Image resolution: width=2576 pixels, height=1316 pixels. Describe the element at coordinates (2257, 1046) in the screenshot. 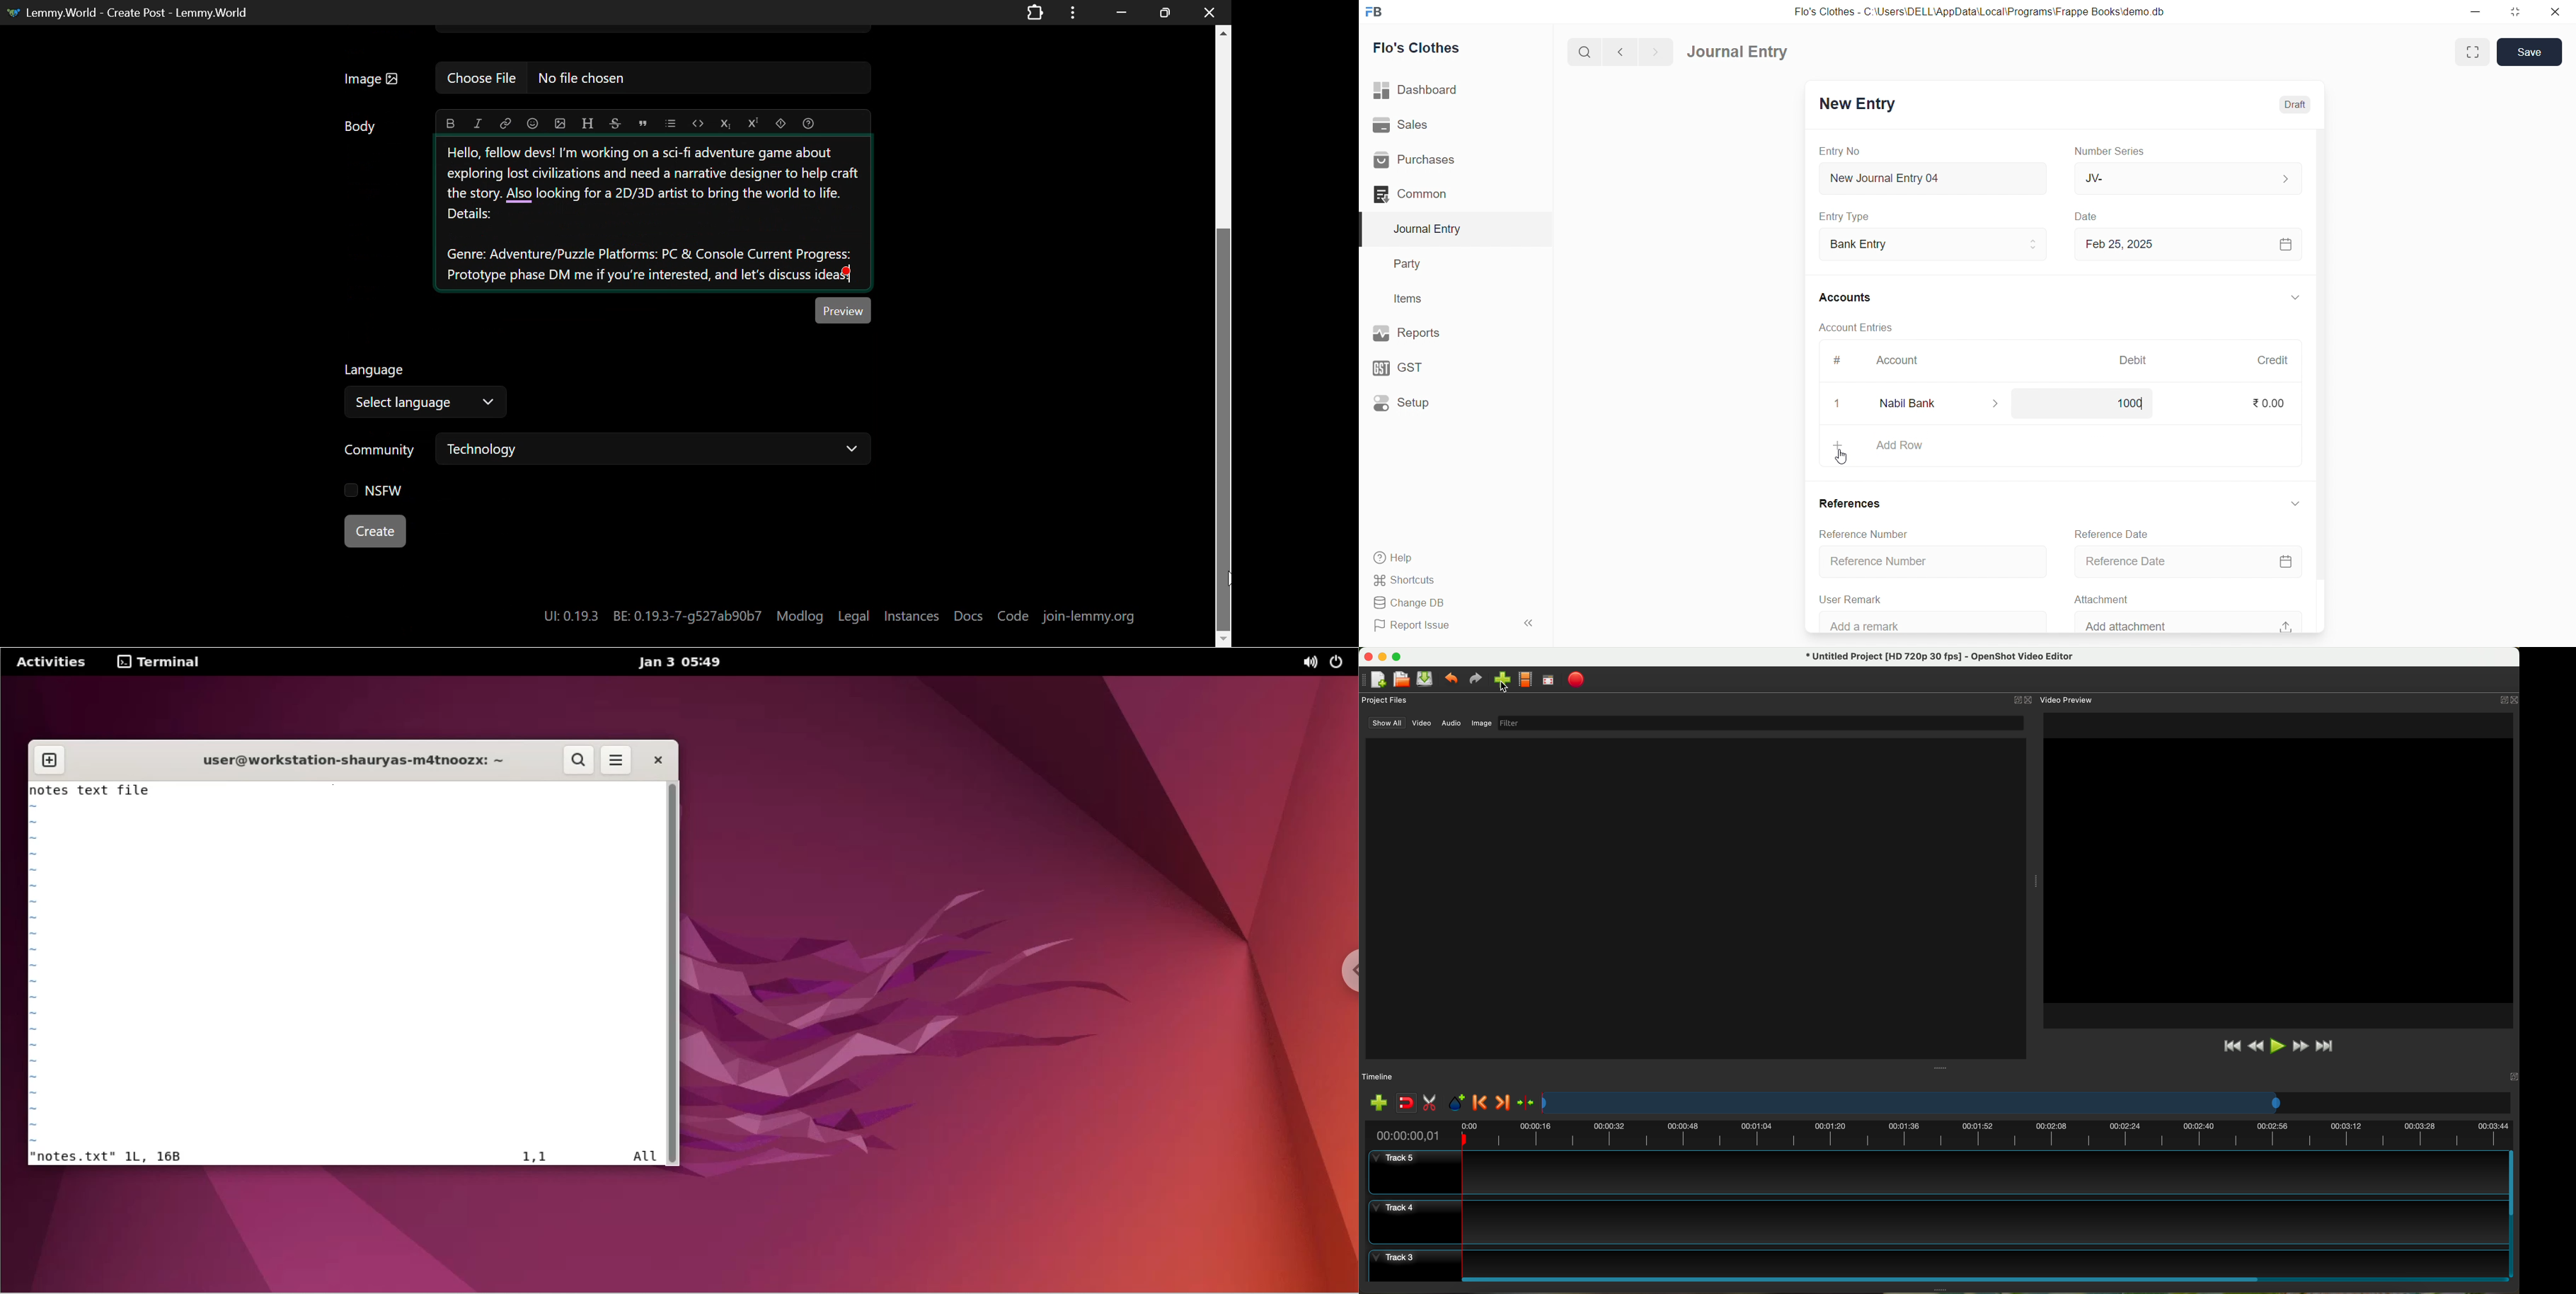

I see `rewind` at that location.